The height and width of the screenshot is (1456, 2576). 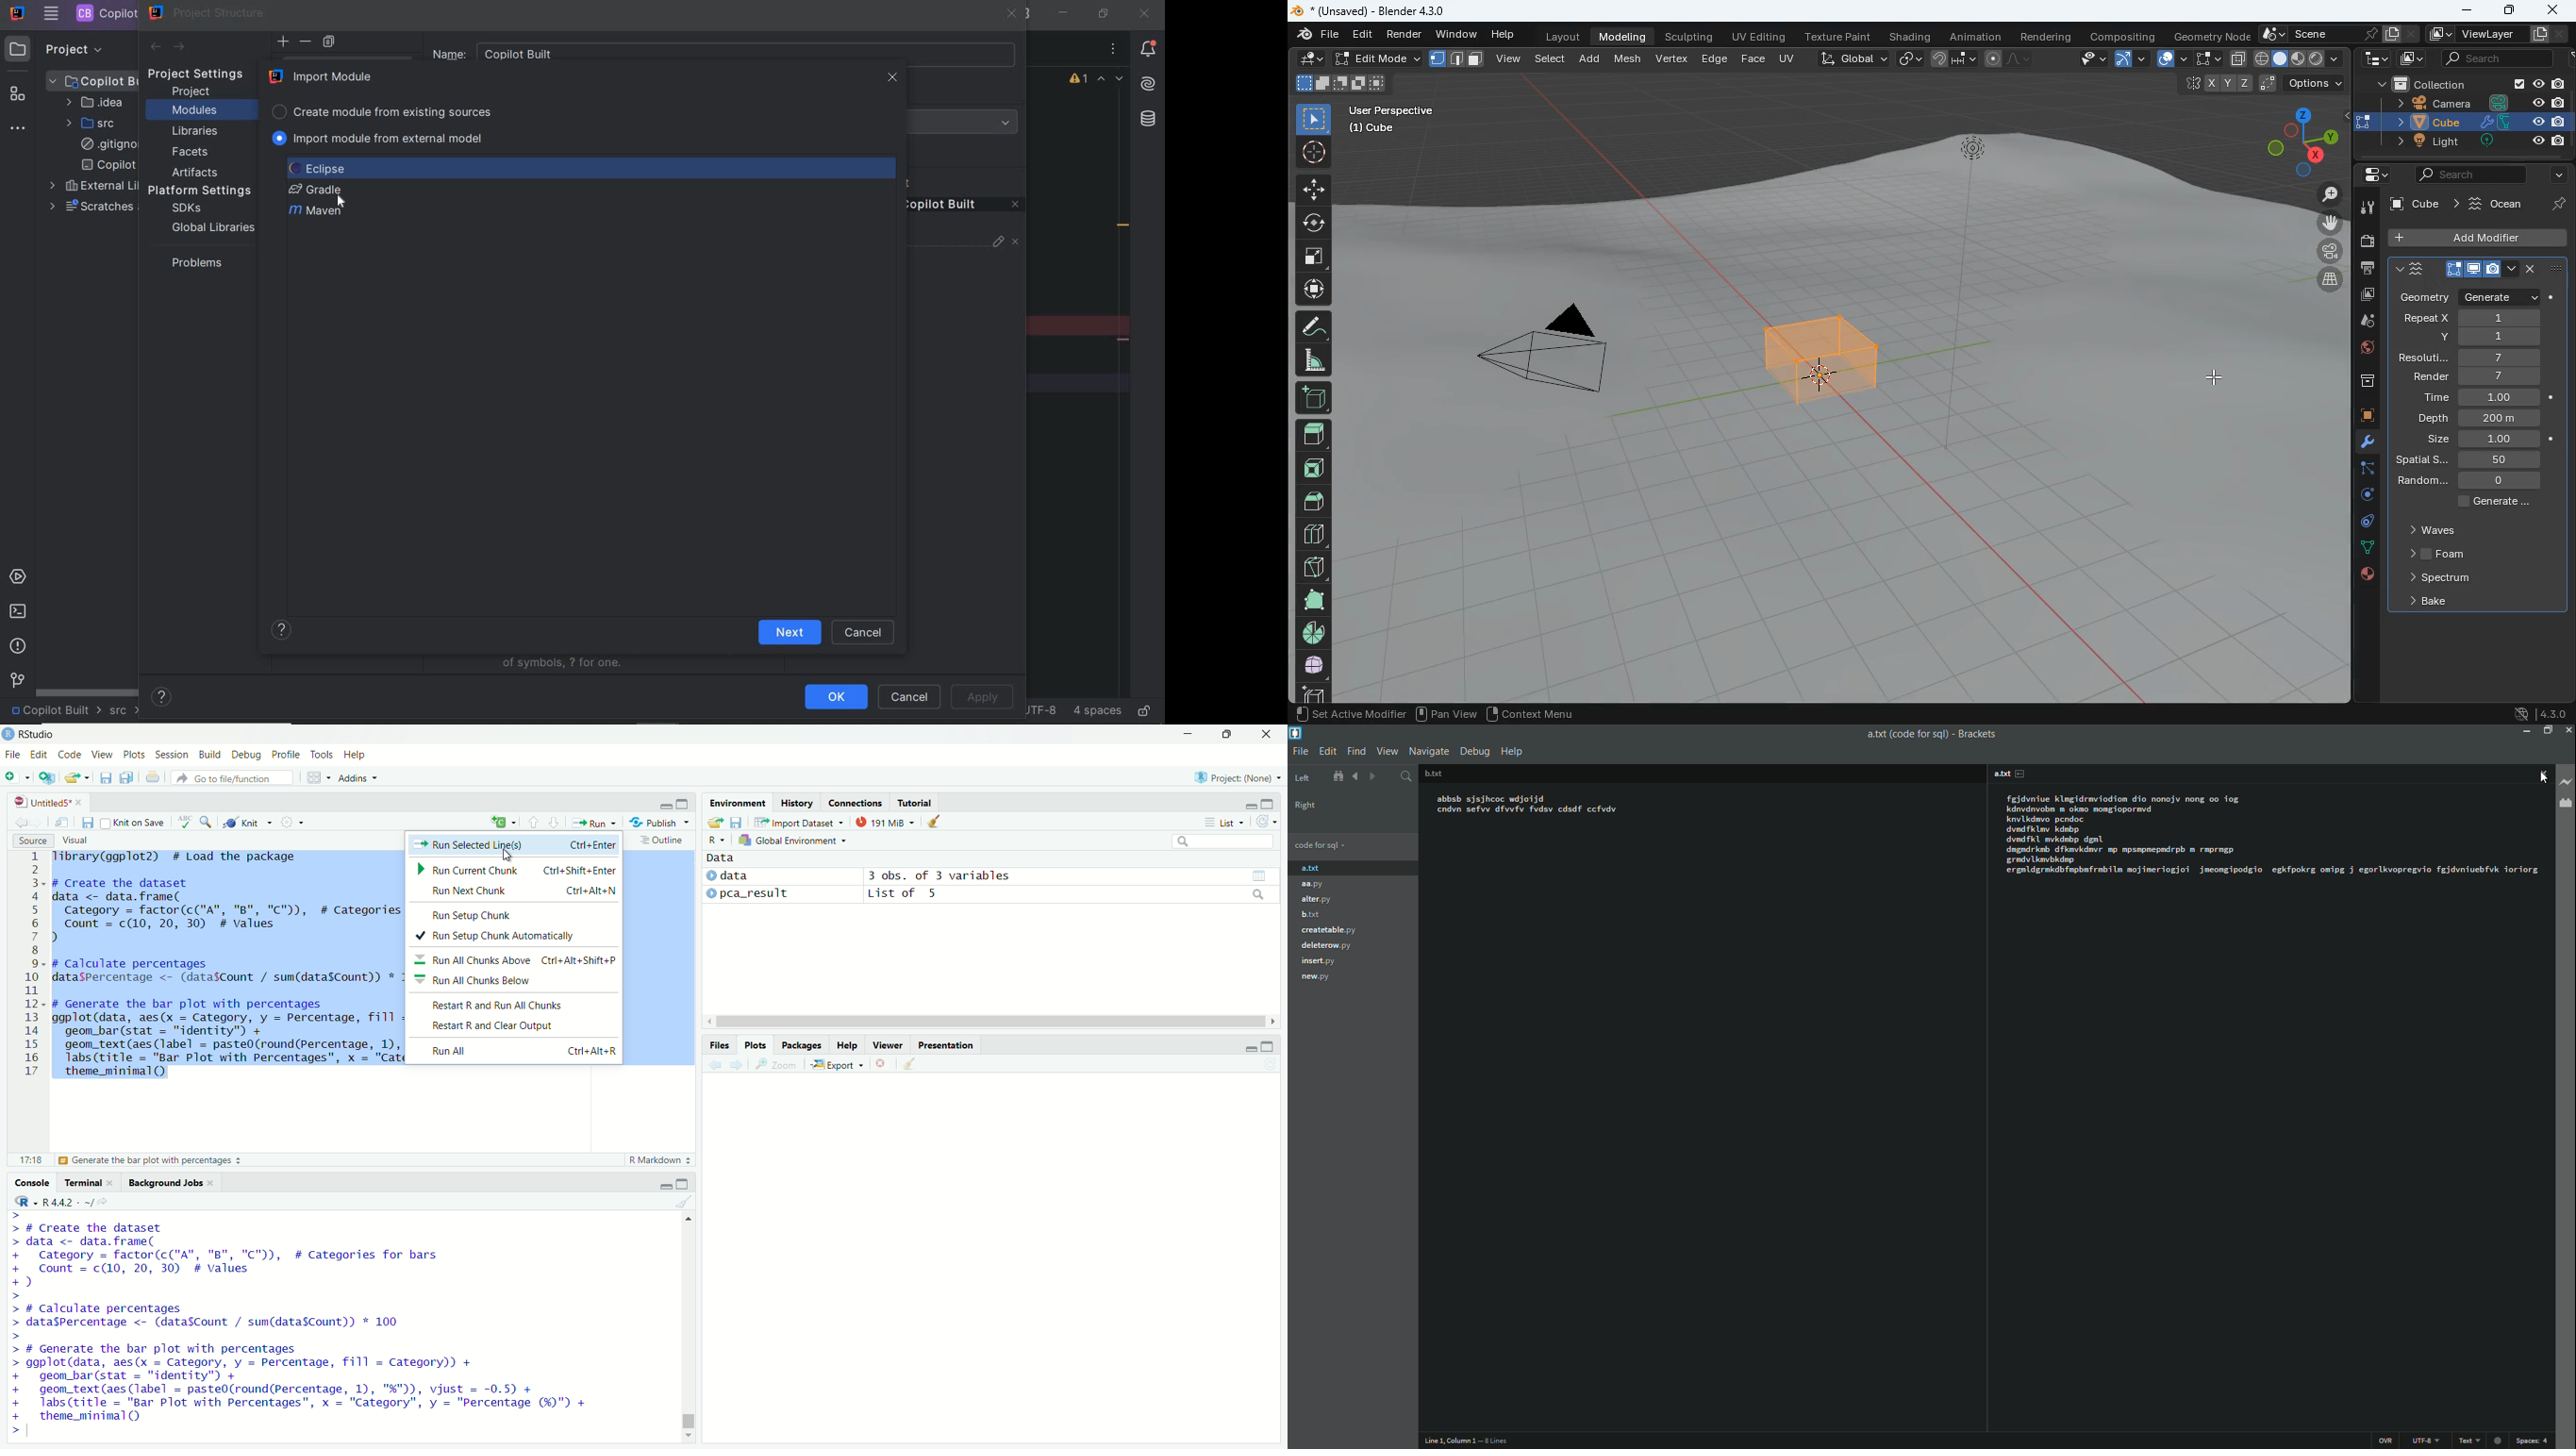 I want to click on background jobs, so click(x=170, y=1183).